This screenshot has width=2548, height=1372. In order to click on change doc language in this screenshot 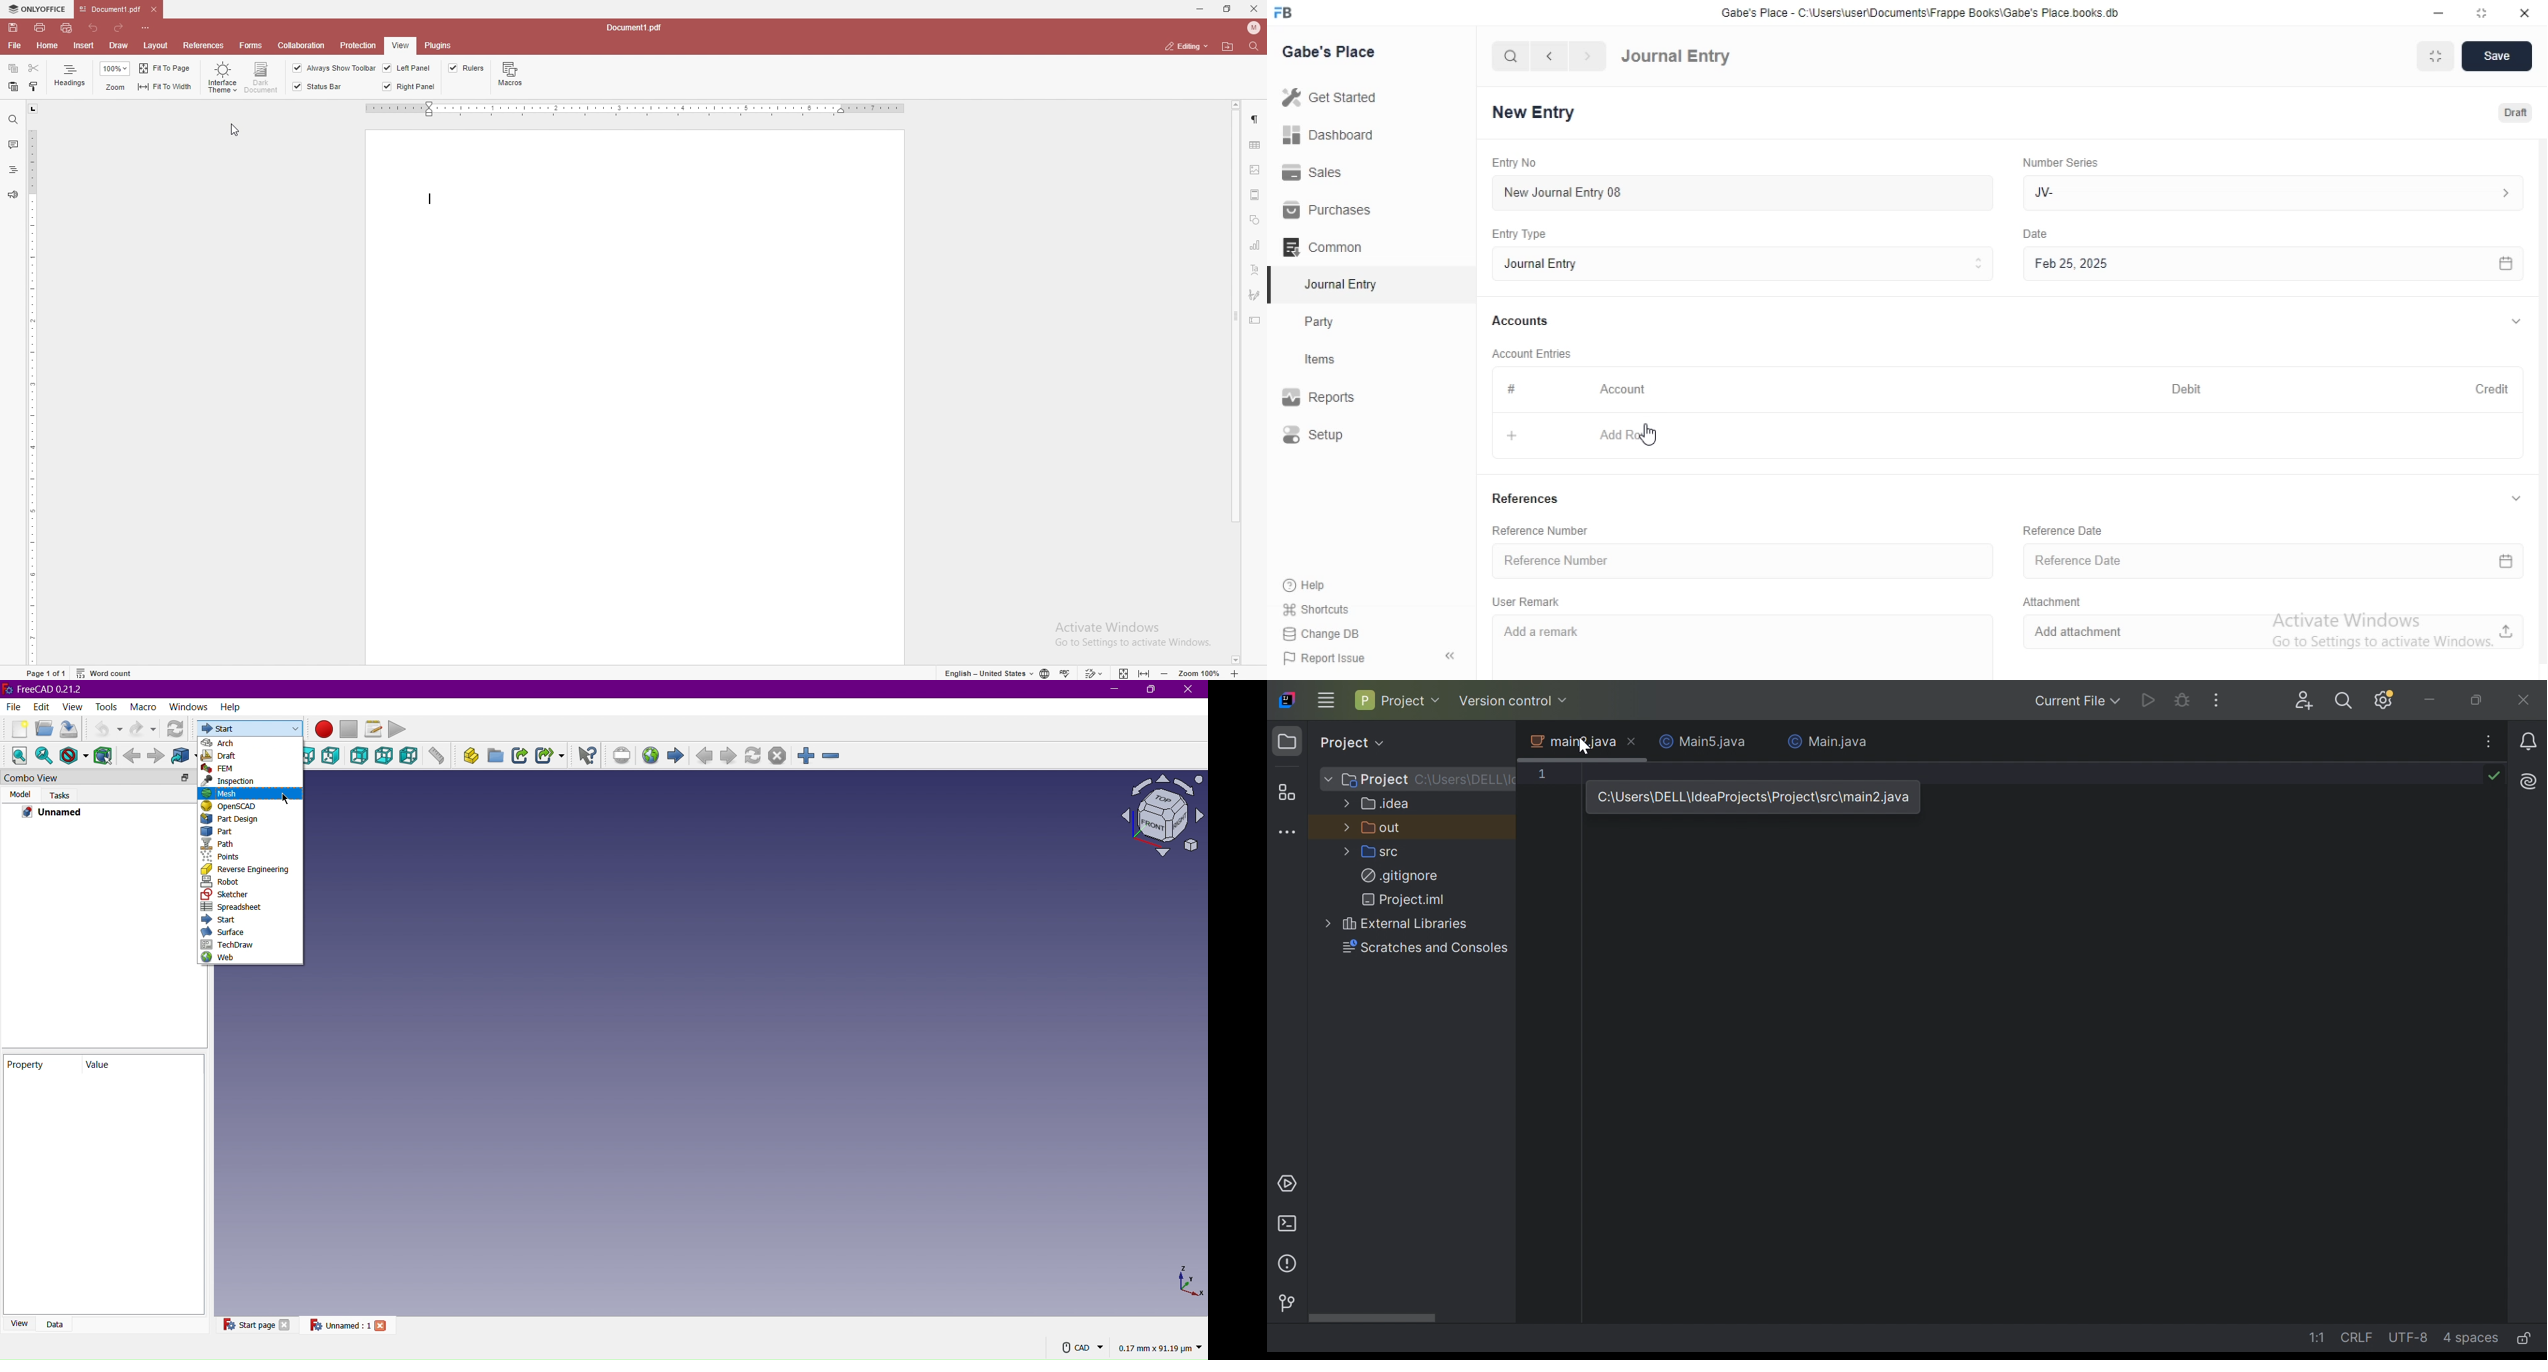, I will do `click(1046, 672)`.